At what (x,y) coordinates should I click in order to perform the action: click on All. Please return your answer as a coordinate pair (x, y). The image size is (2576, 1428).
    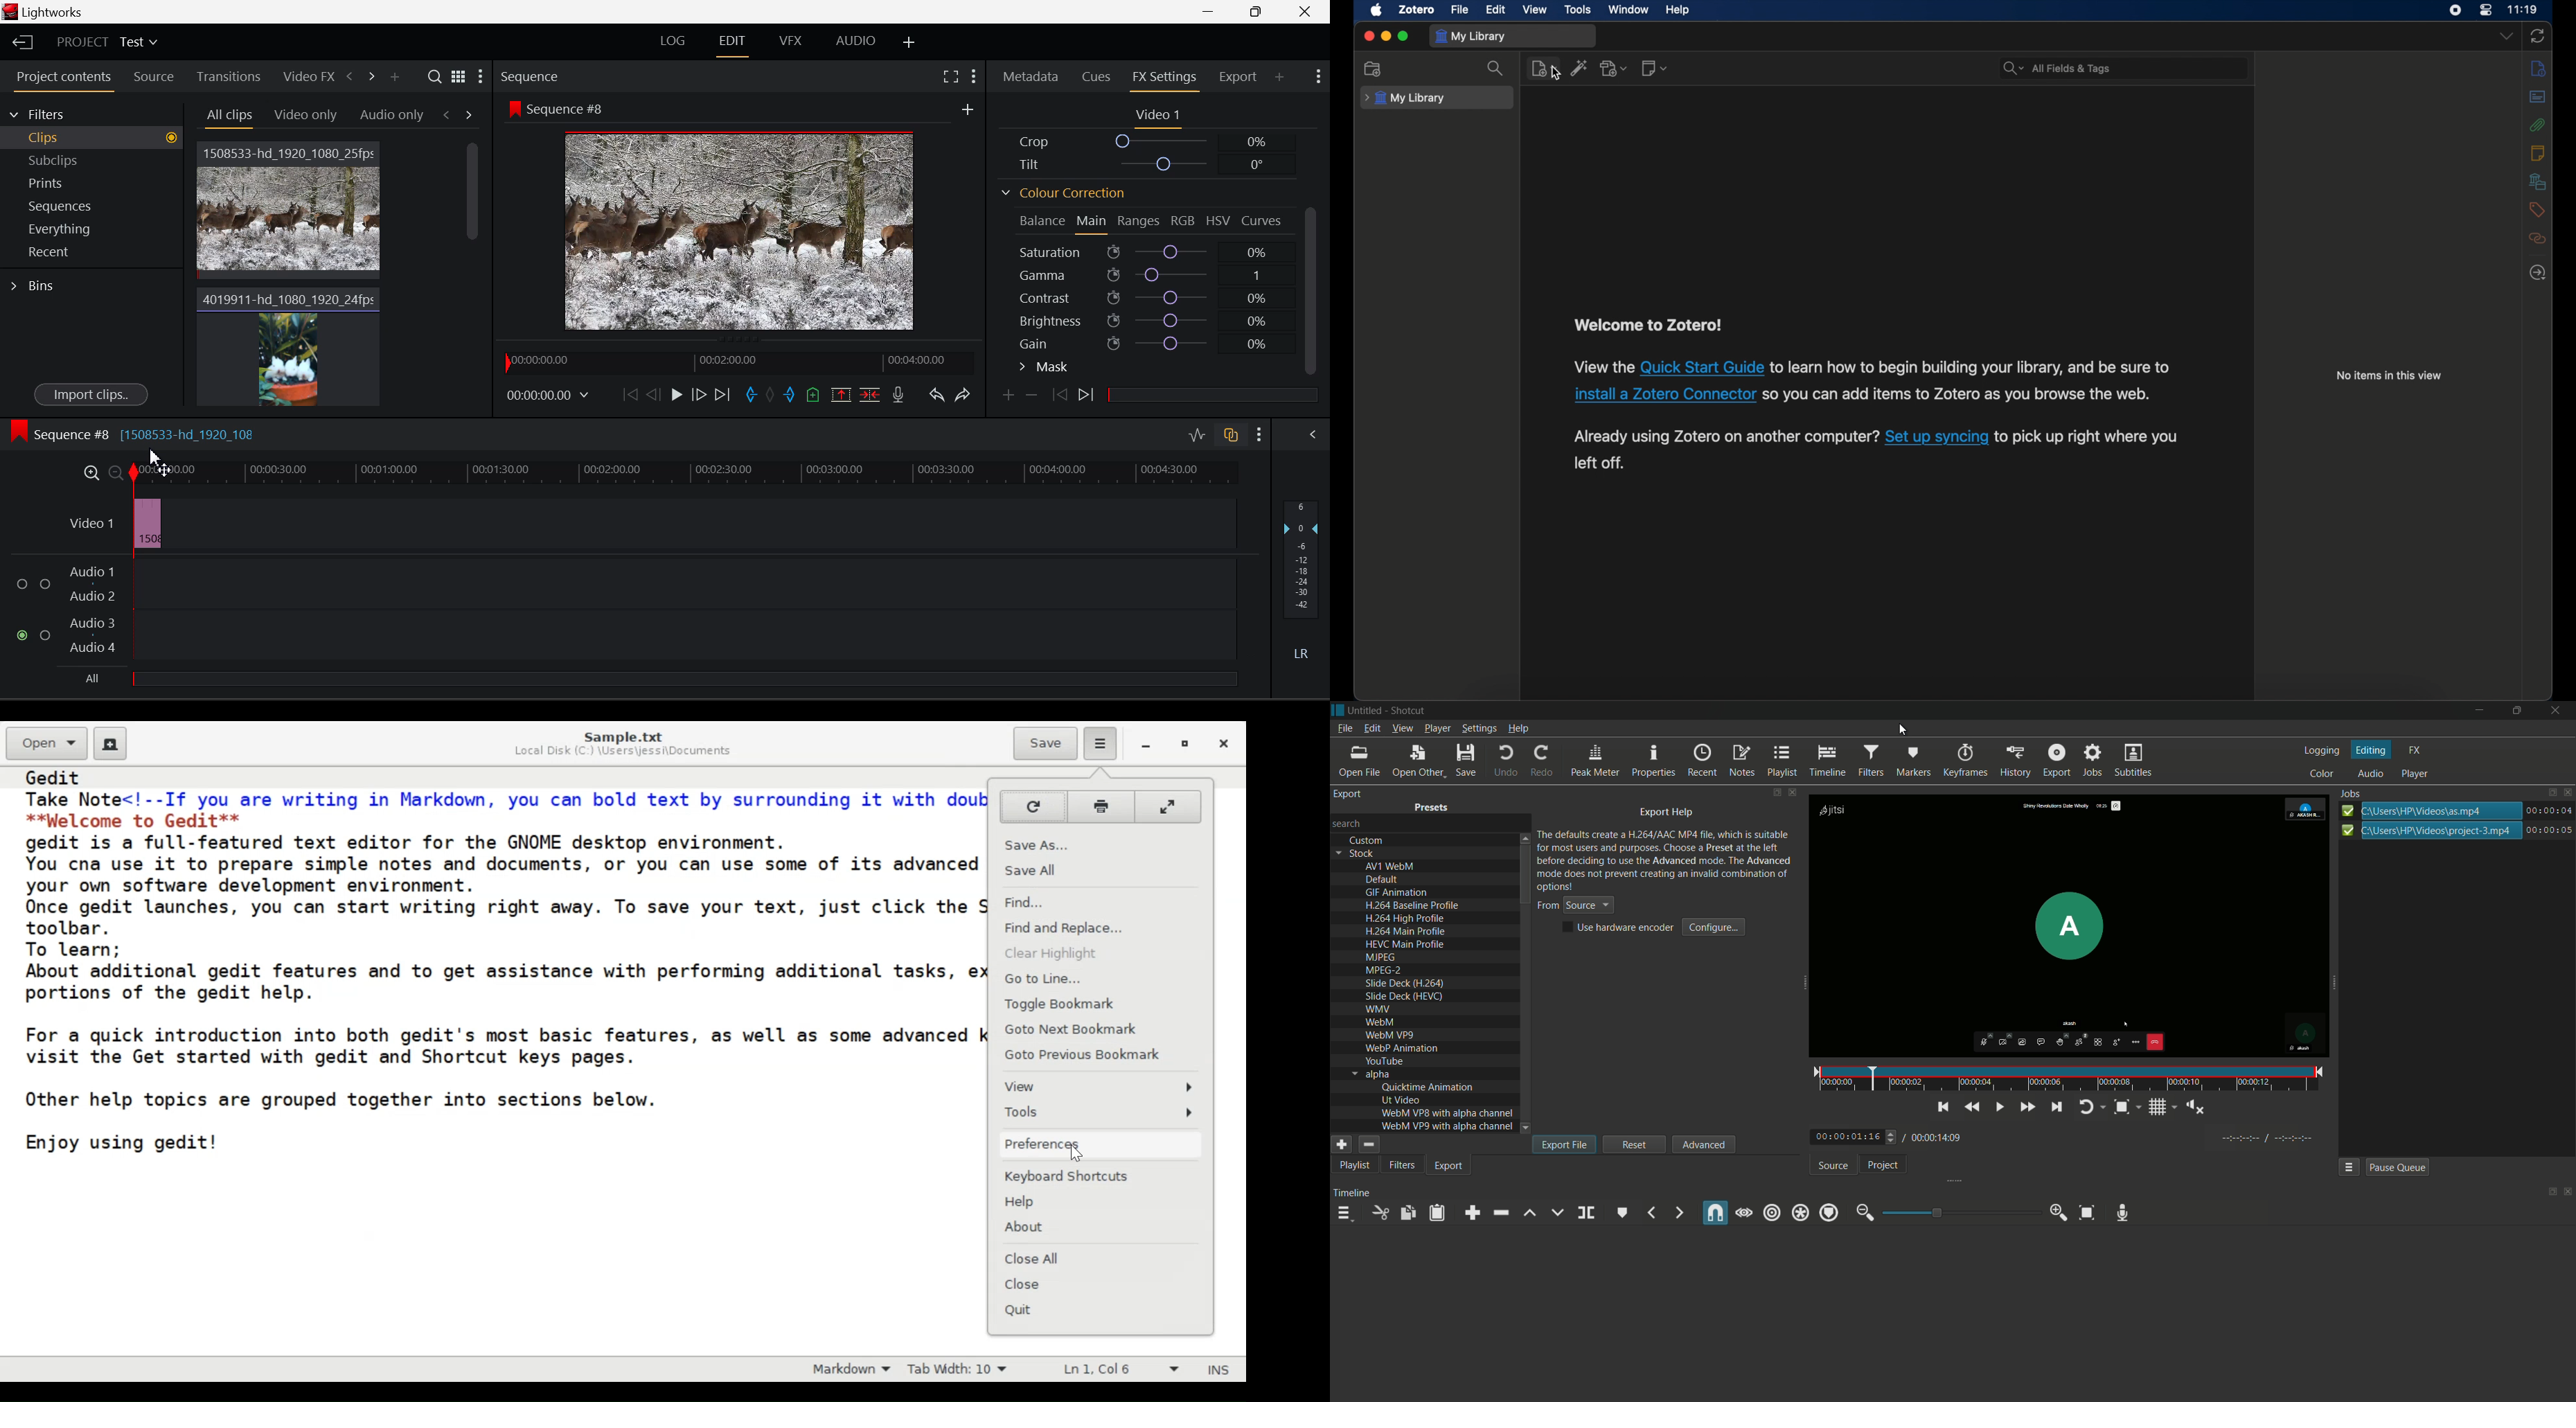
    Looking at the image, I should click on (654, 680).